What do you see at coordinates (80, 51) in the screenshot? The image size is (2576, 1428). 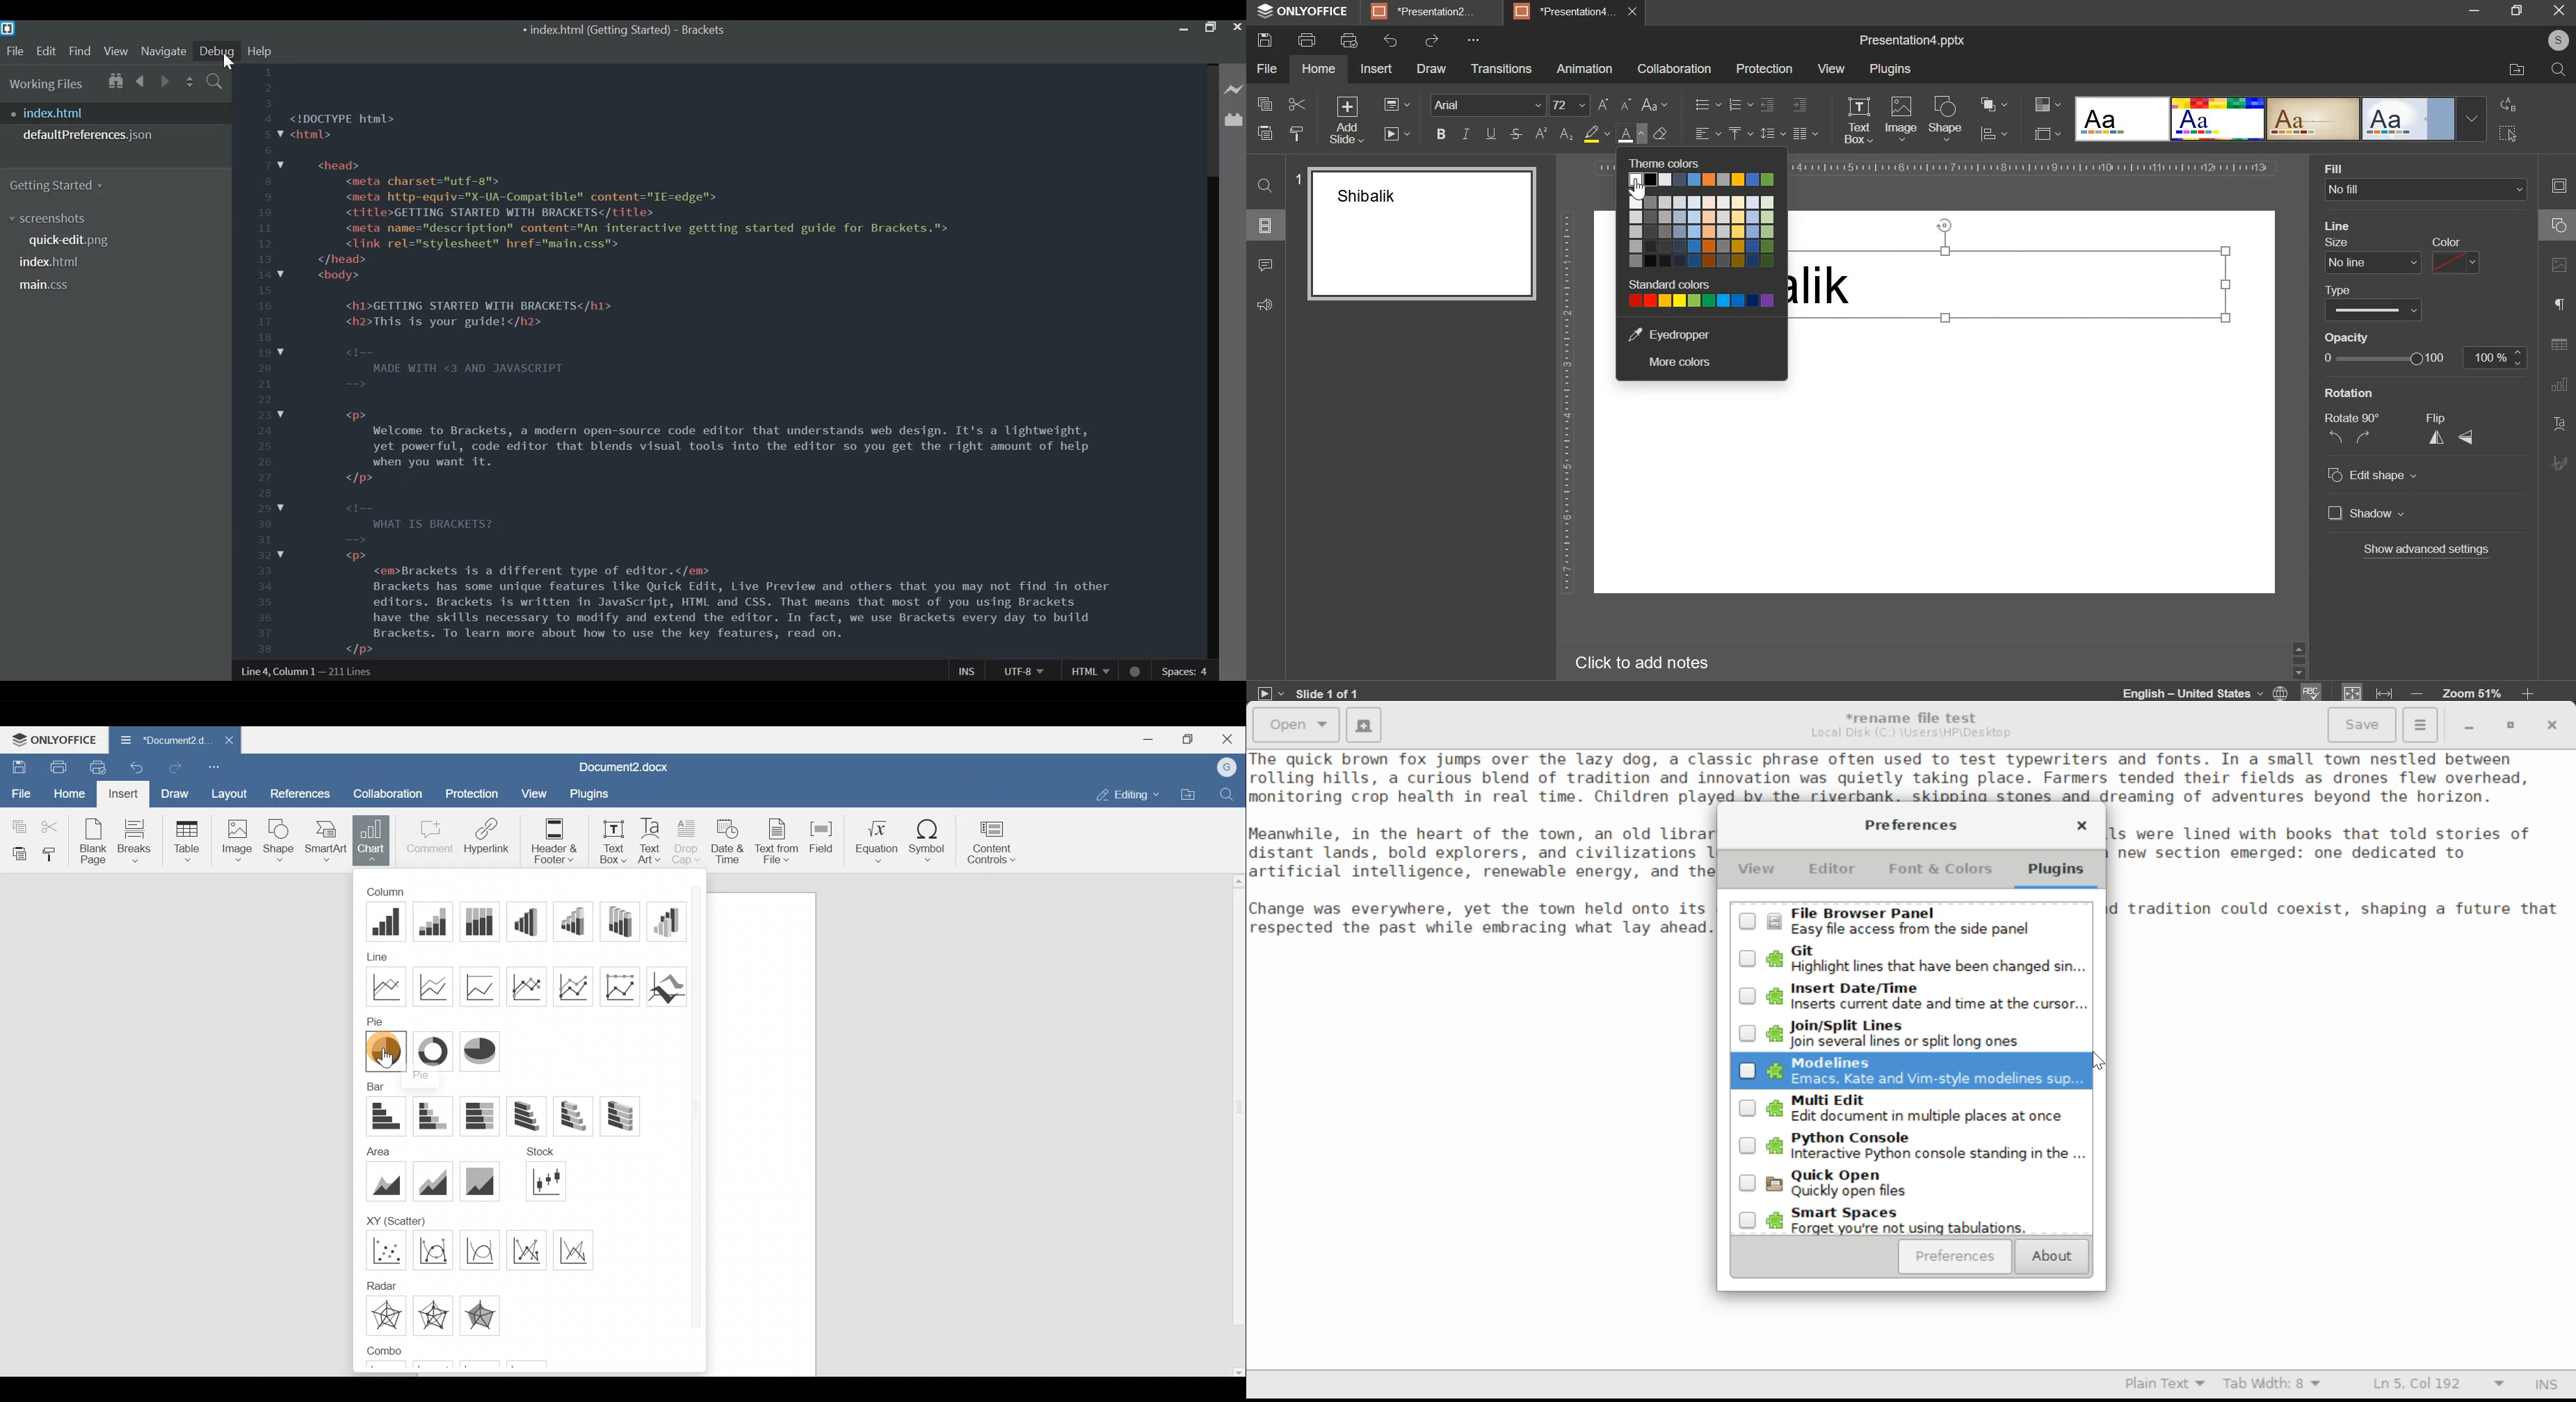 I see `Find` at bounding box center [80, 51].